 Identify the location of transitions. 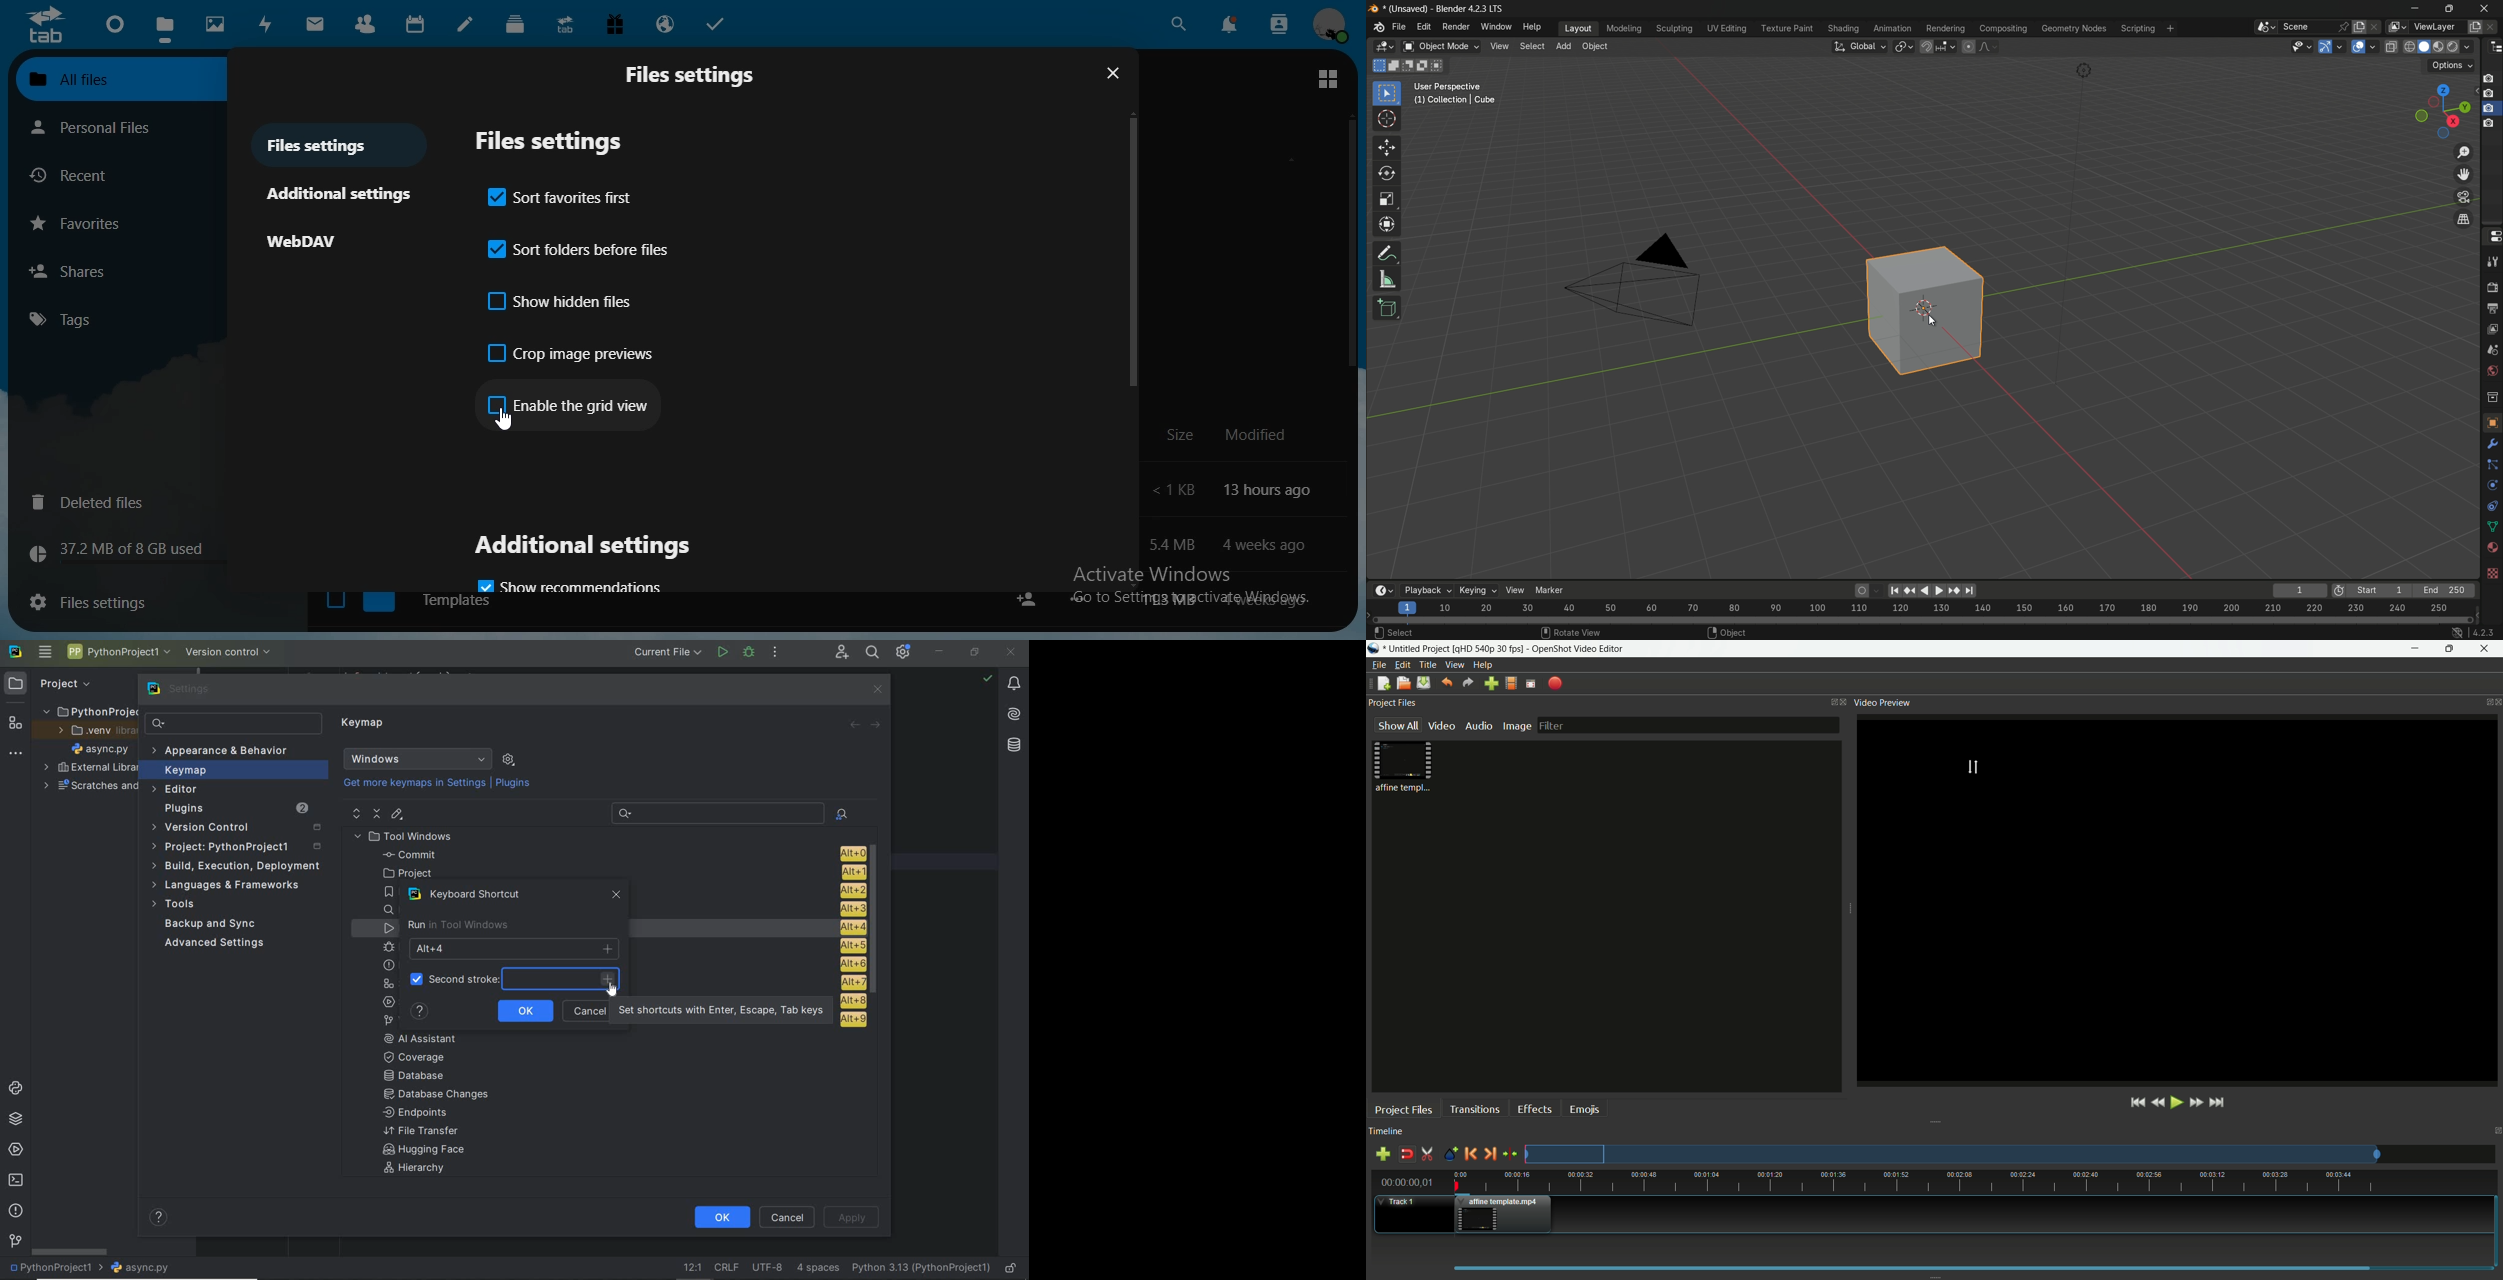
(1474, 1109).